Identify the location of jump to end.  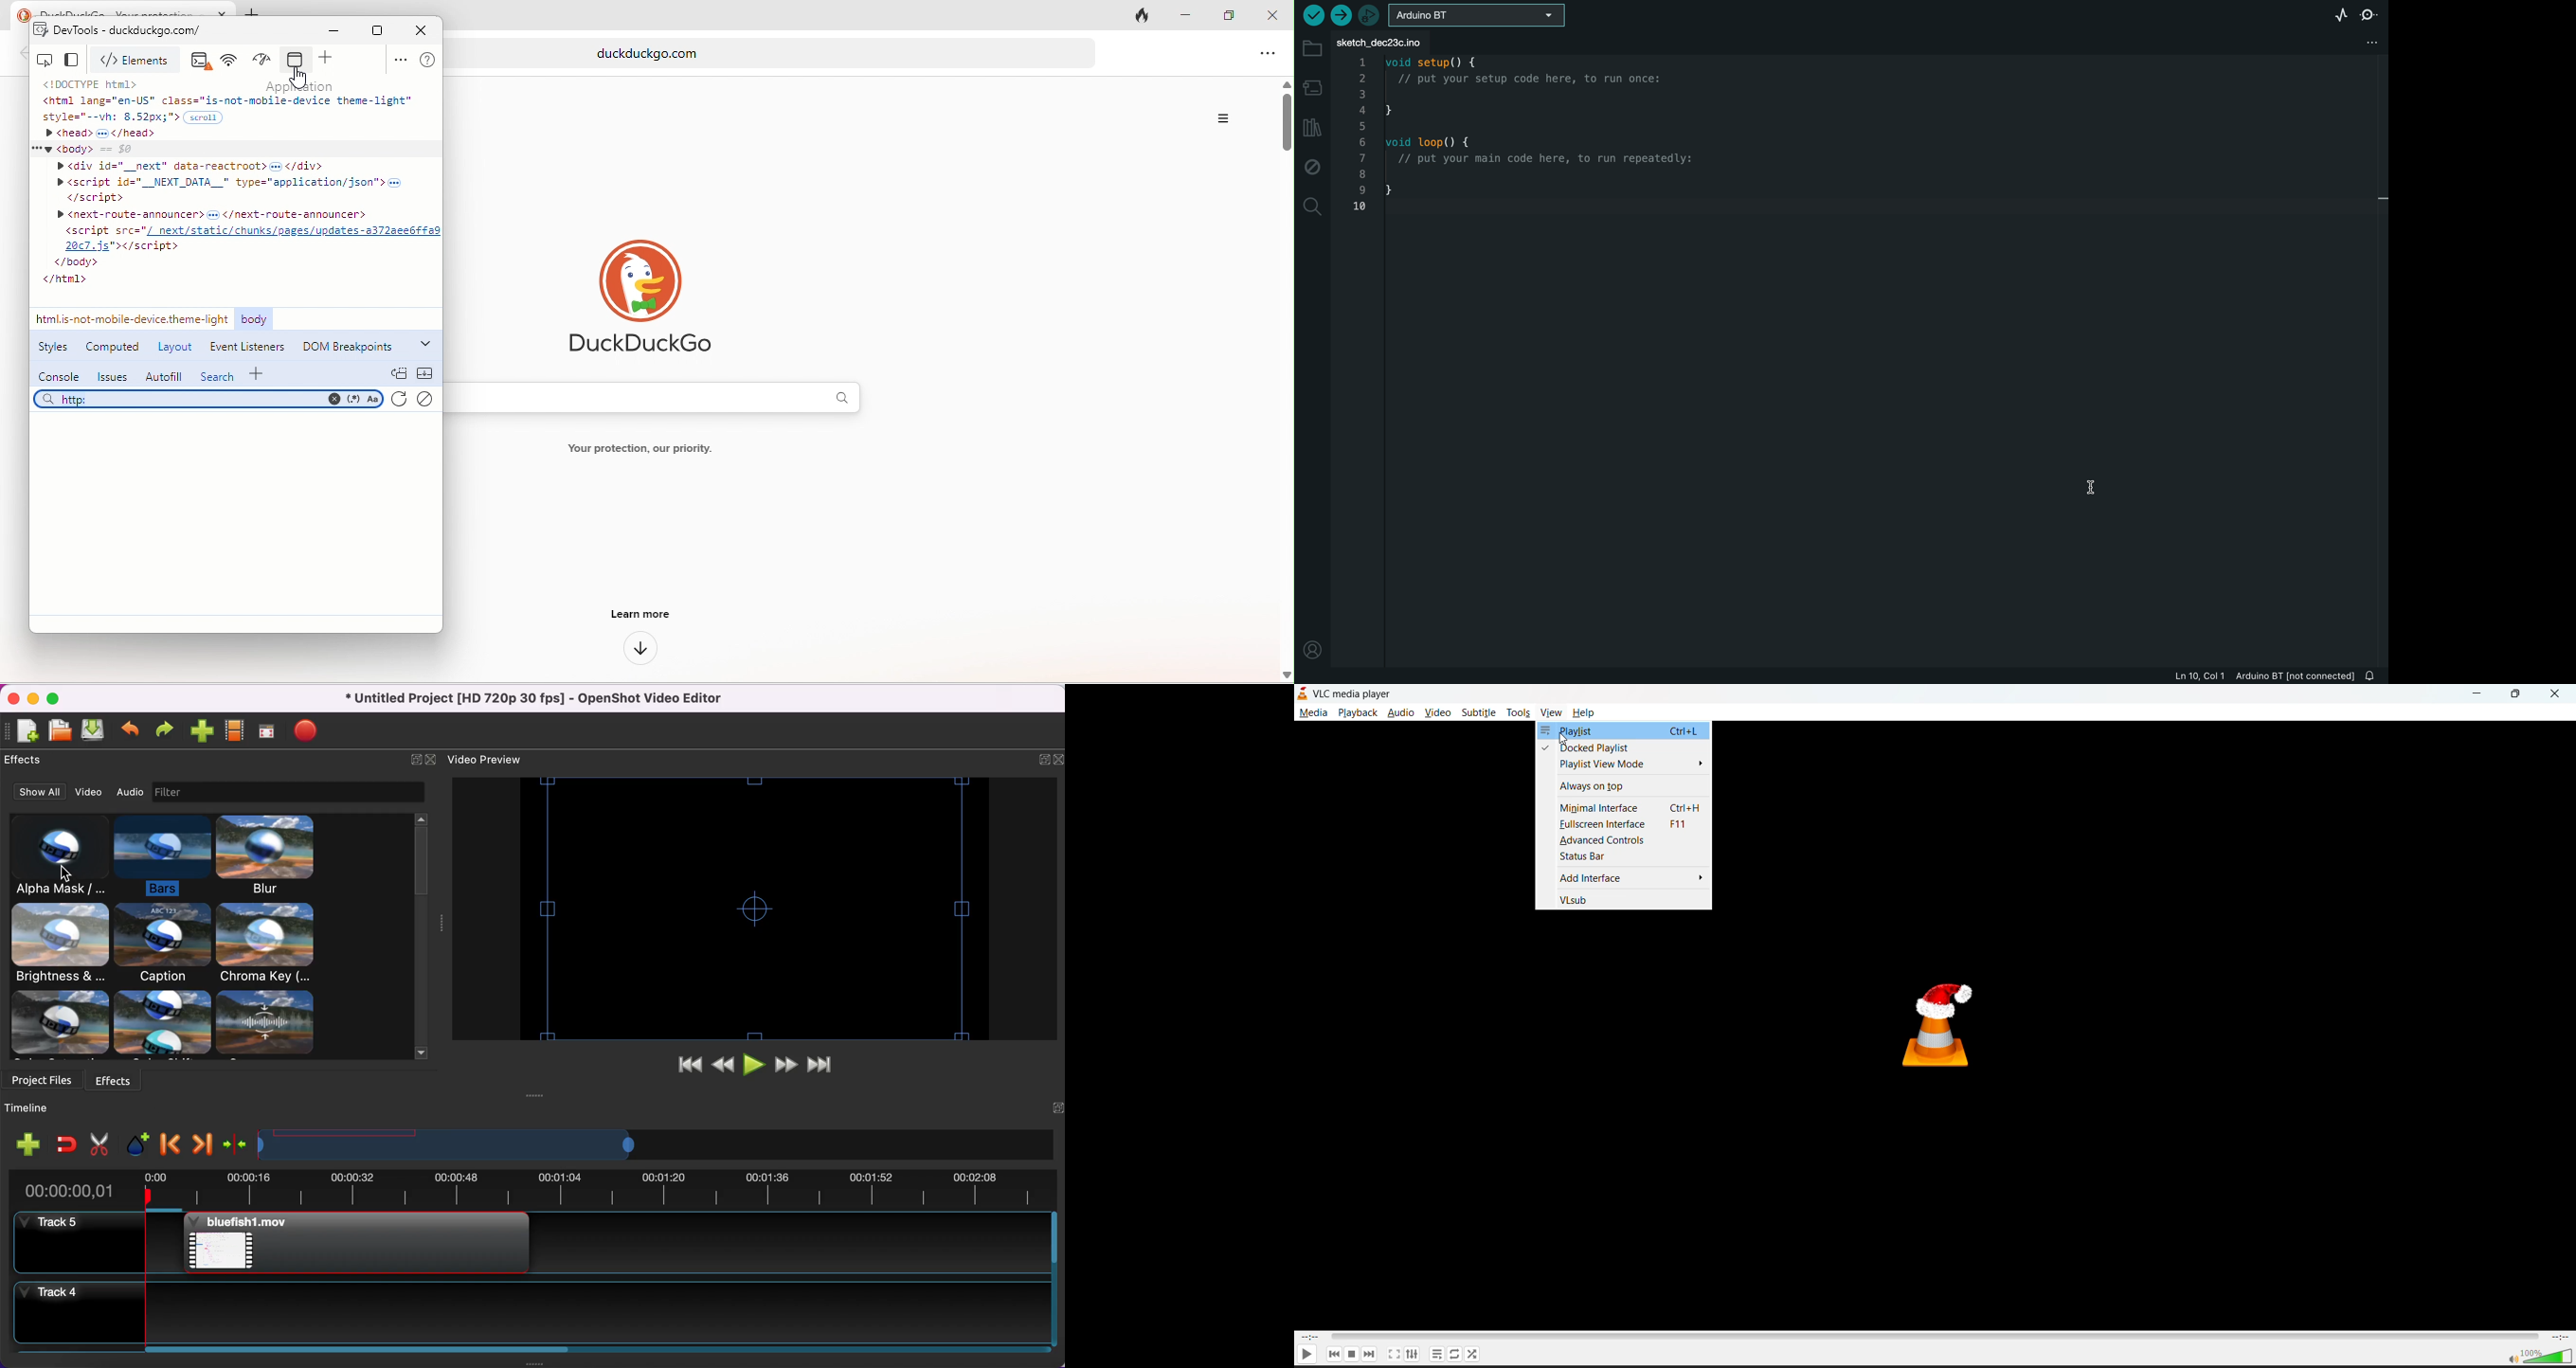
(825, 1063).